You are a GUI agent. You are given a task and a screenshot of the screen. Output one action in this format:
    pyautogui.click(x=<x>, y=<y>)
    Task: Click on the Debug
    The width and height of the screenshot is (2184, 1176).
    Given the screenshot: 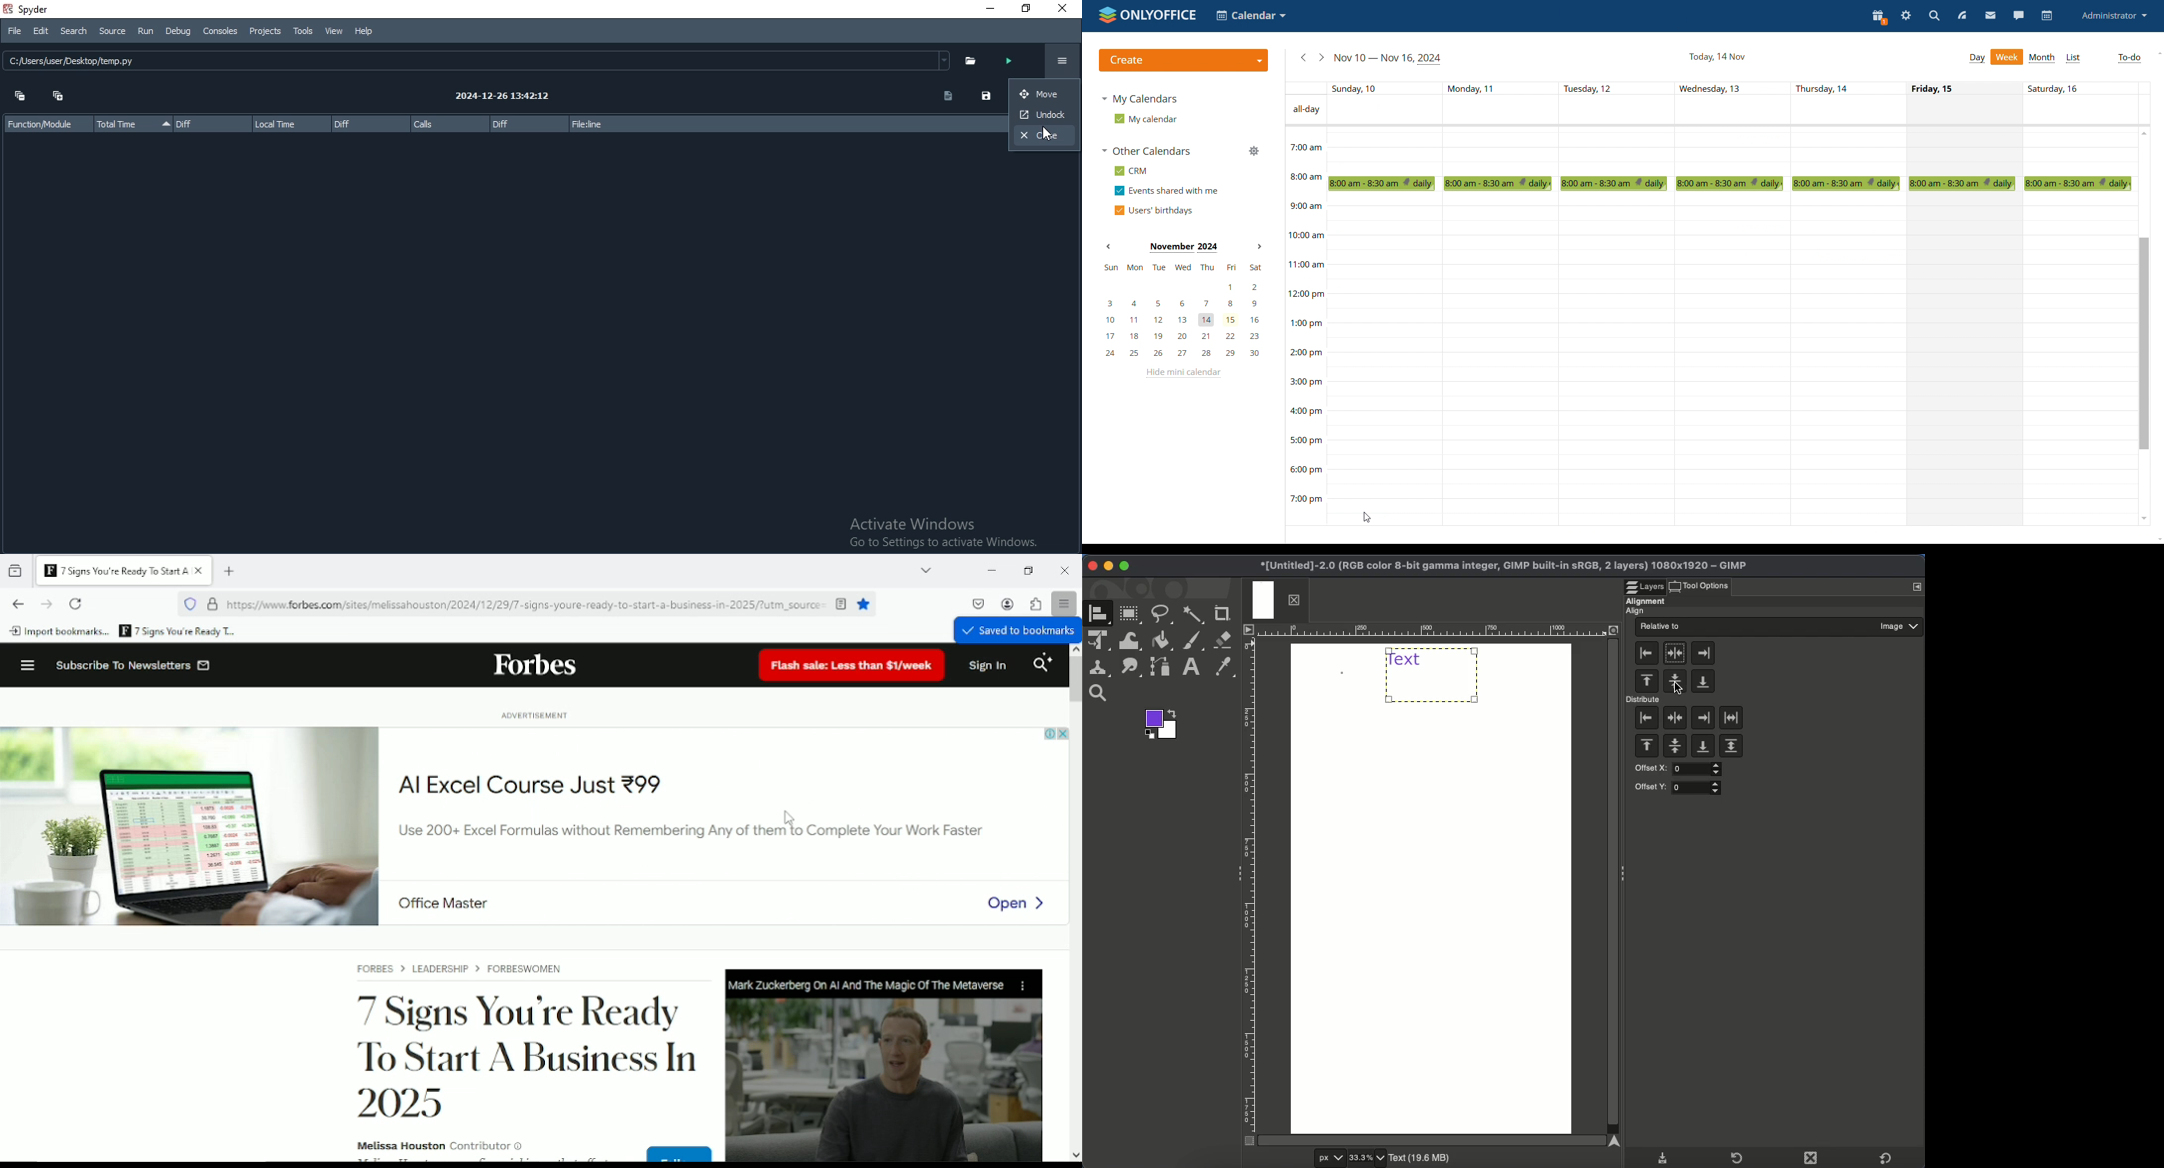 What is the action you would take?
    pyautogui.click(x=180, y=32)
    